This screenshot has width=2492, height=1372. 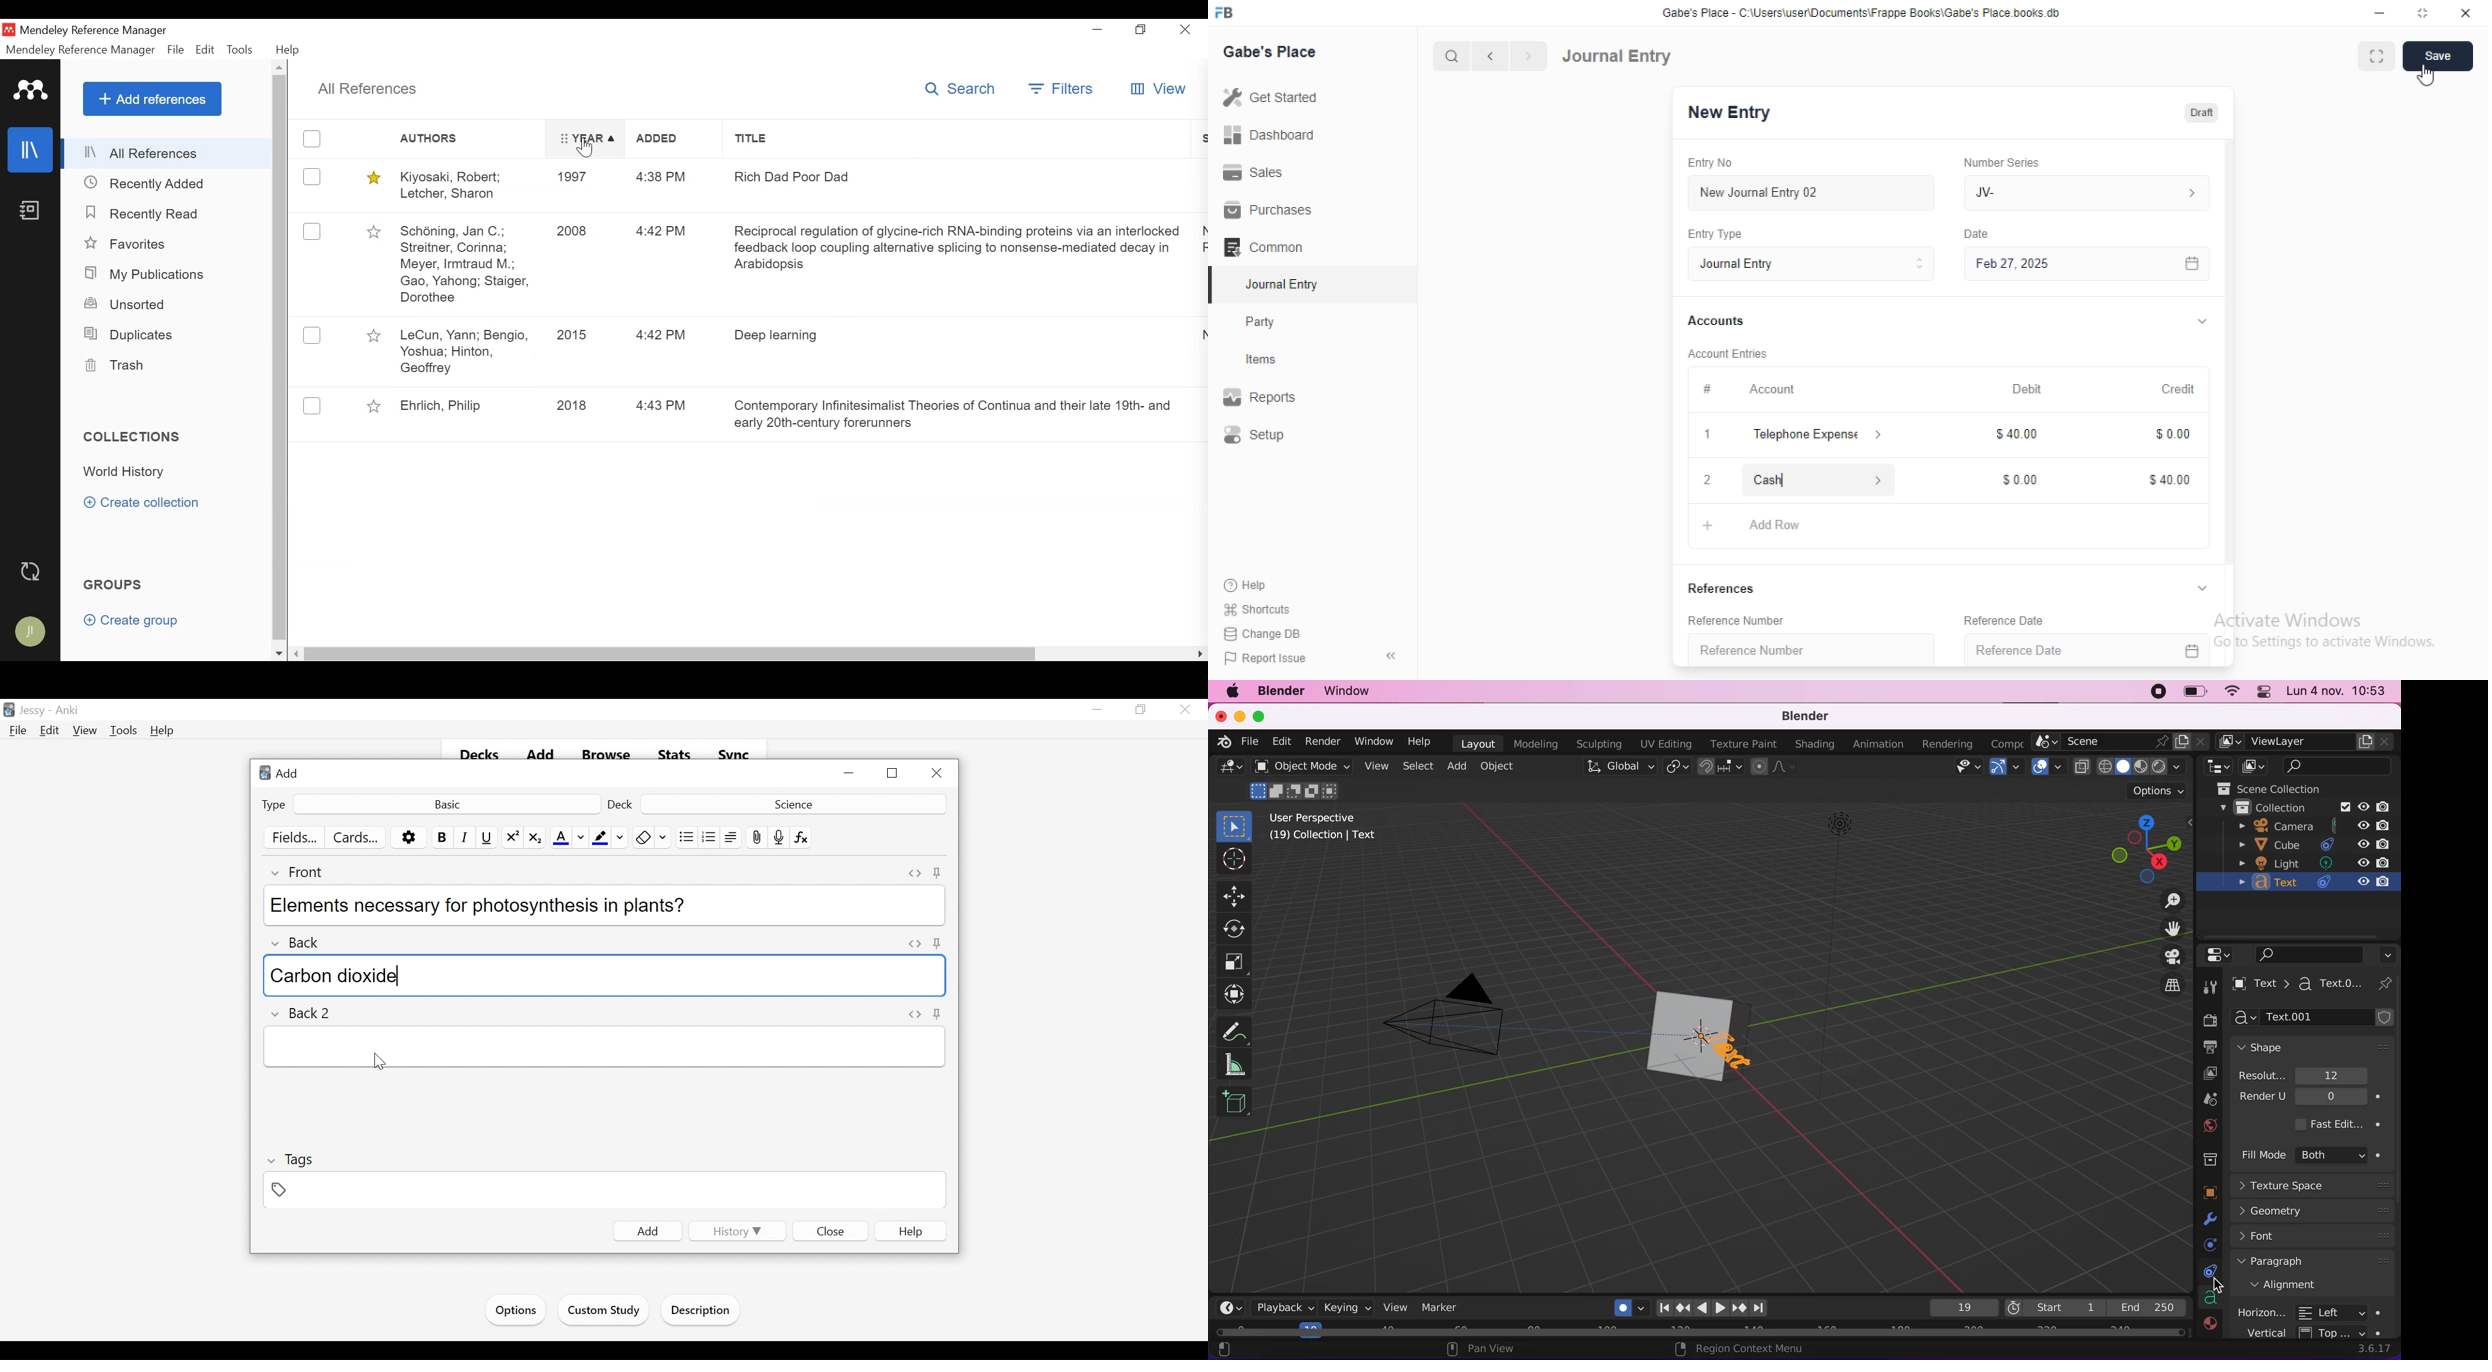 What do you see at coordinates (292, 1160) in the screenshot?
I see `Tags` at bounding box center [292, 1160].